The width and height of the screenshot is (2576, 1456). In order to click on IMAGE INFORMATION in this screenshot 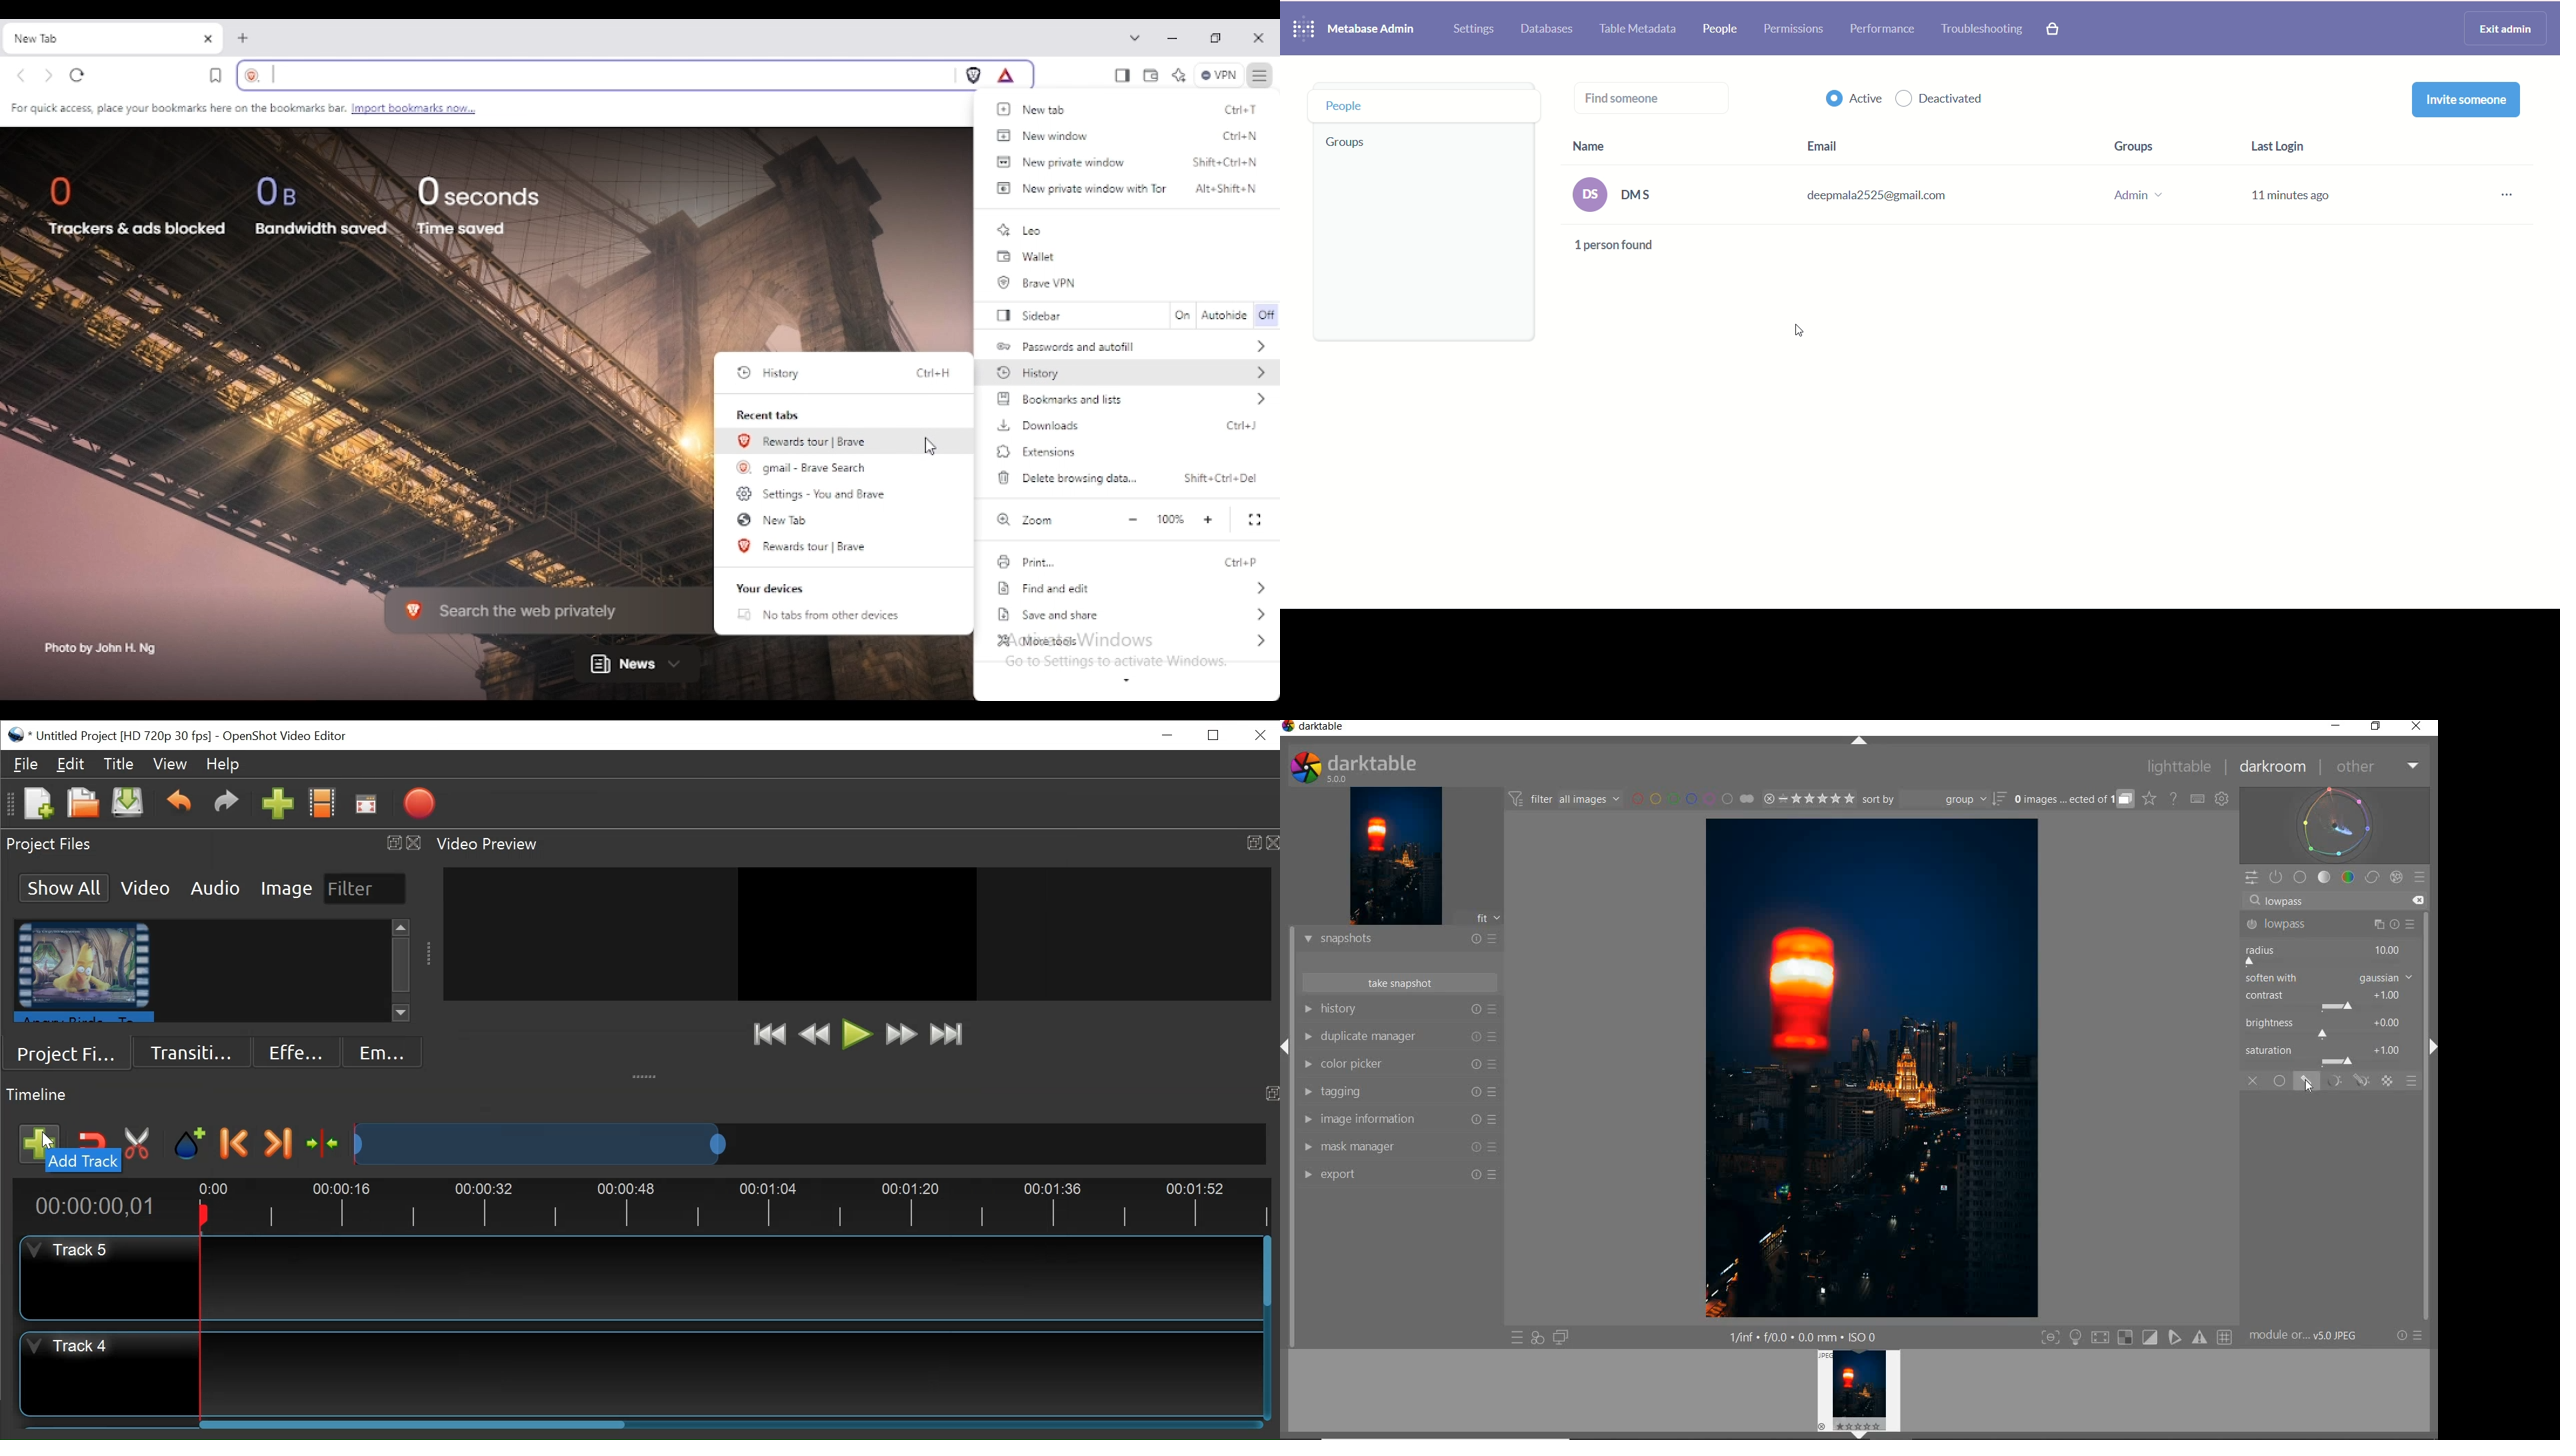, I will do `click(1376, 1121)`.